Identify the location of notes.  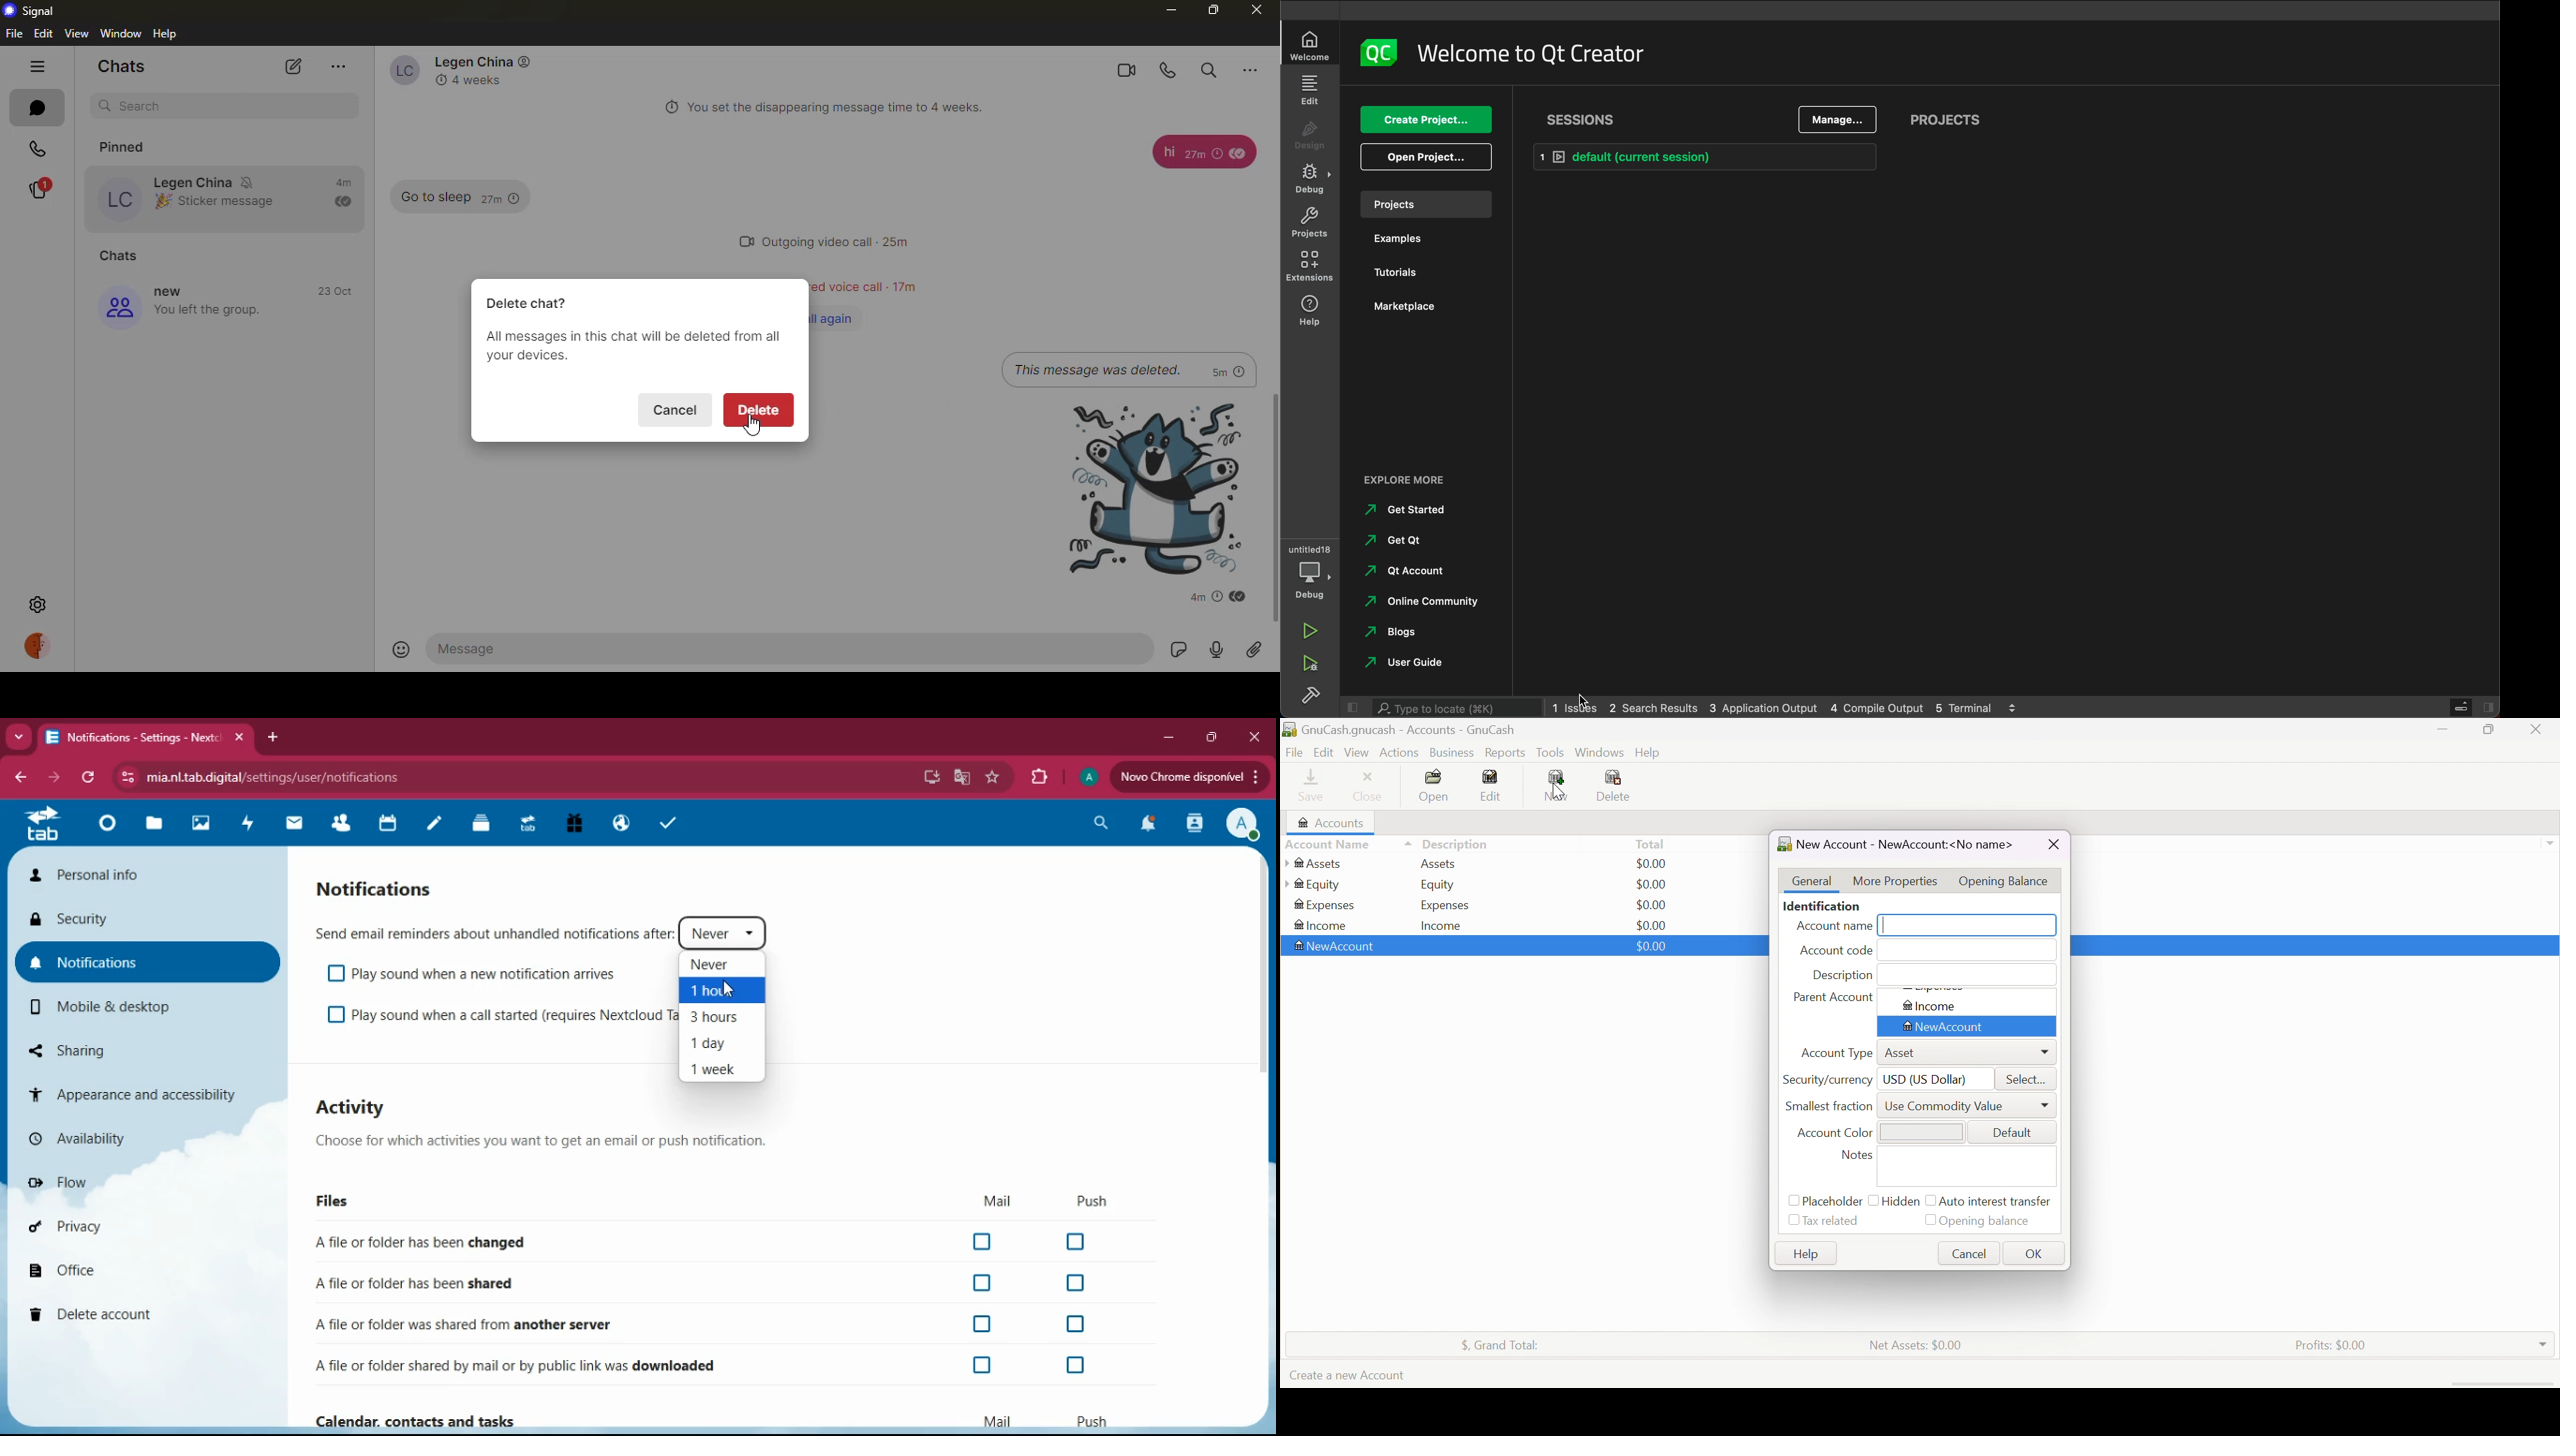
(433, 829).